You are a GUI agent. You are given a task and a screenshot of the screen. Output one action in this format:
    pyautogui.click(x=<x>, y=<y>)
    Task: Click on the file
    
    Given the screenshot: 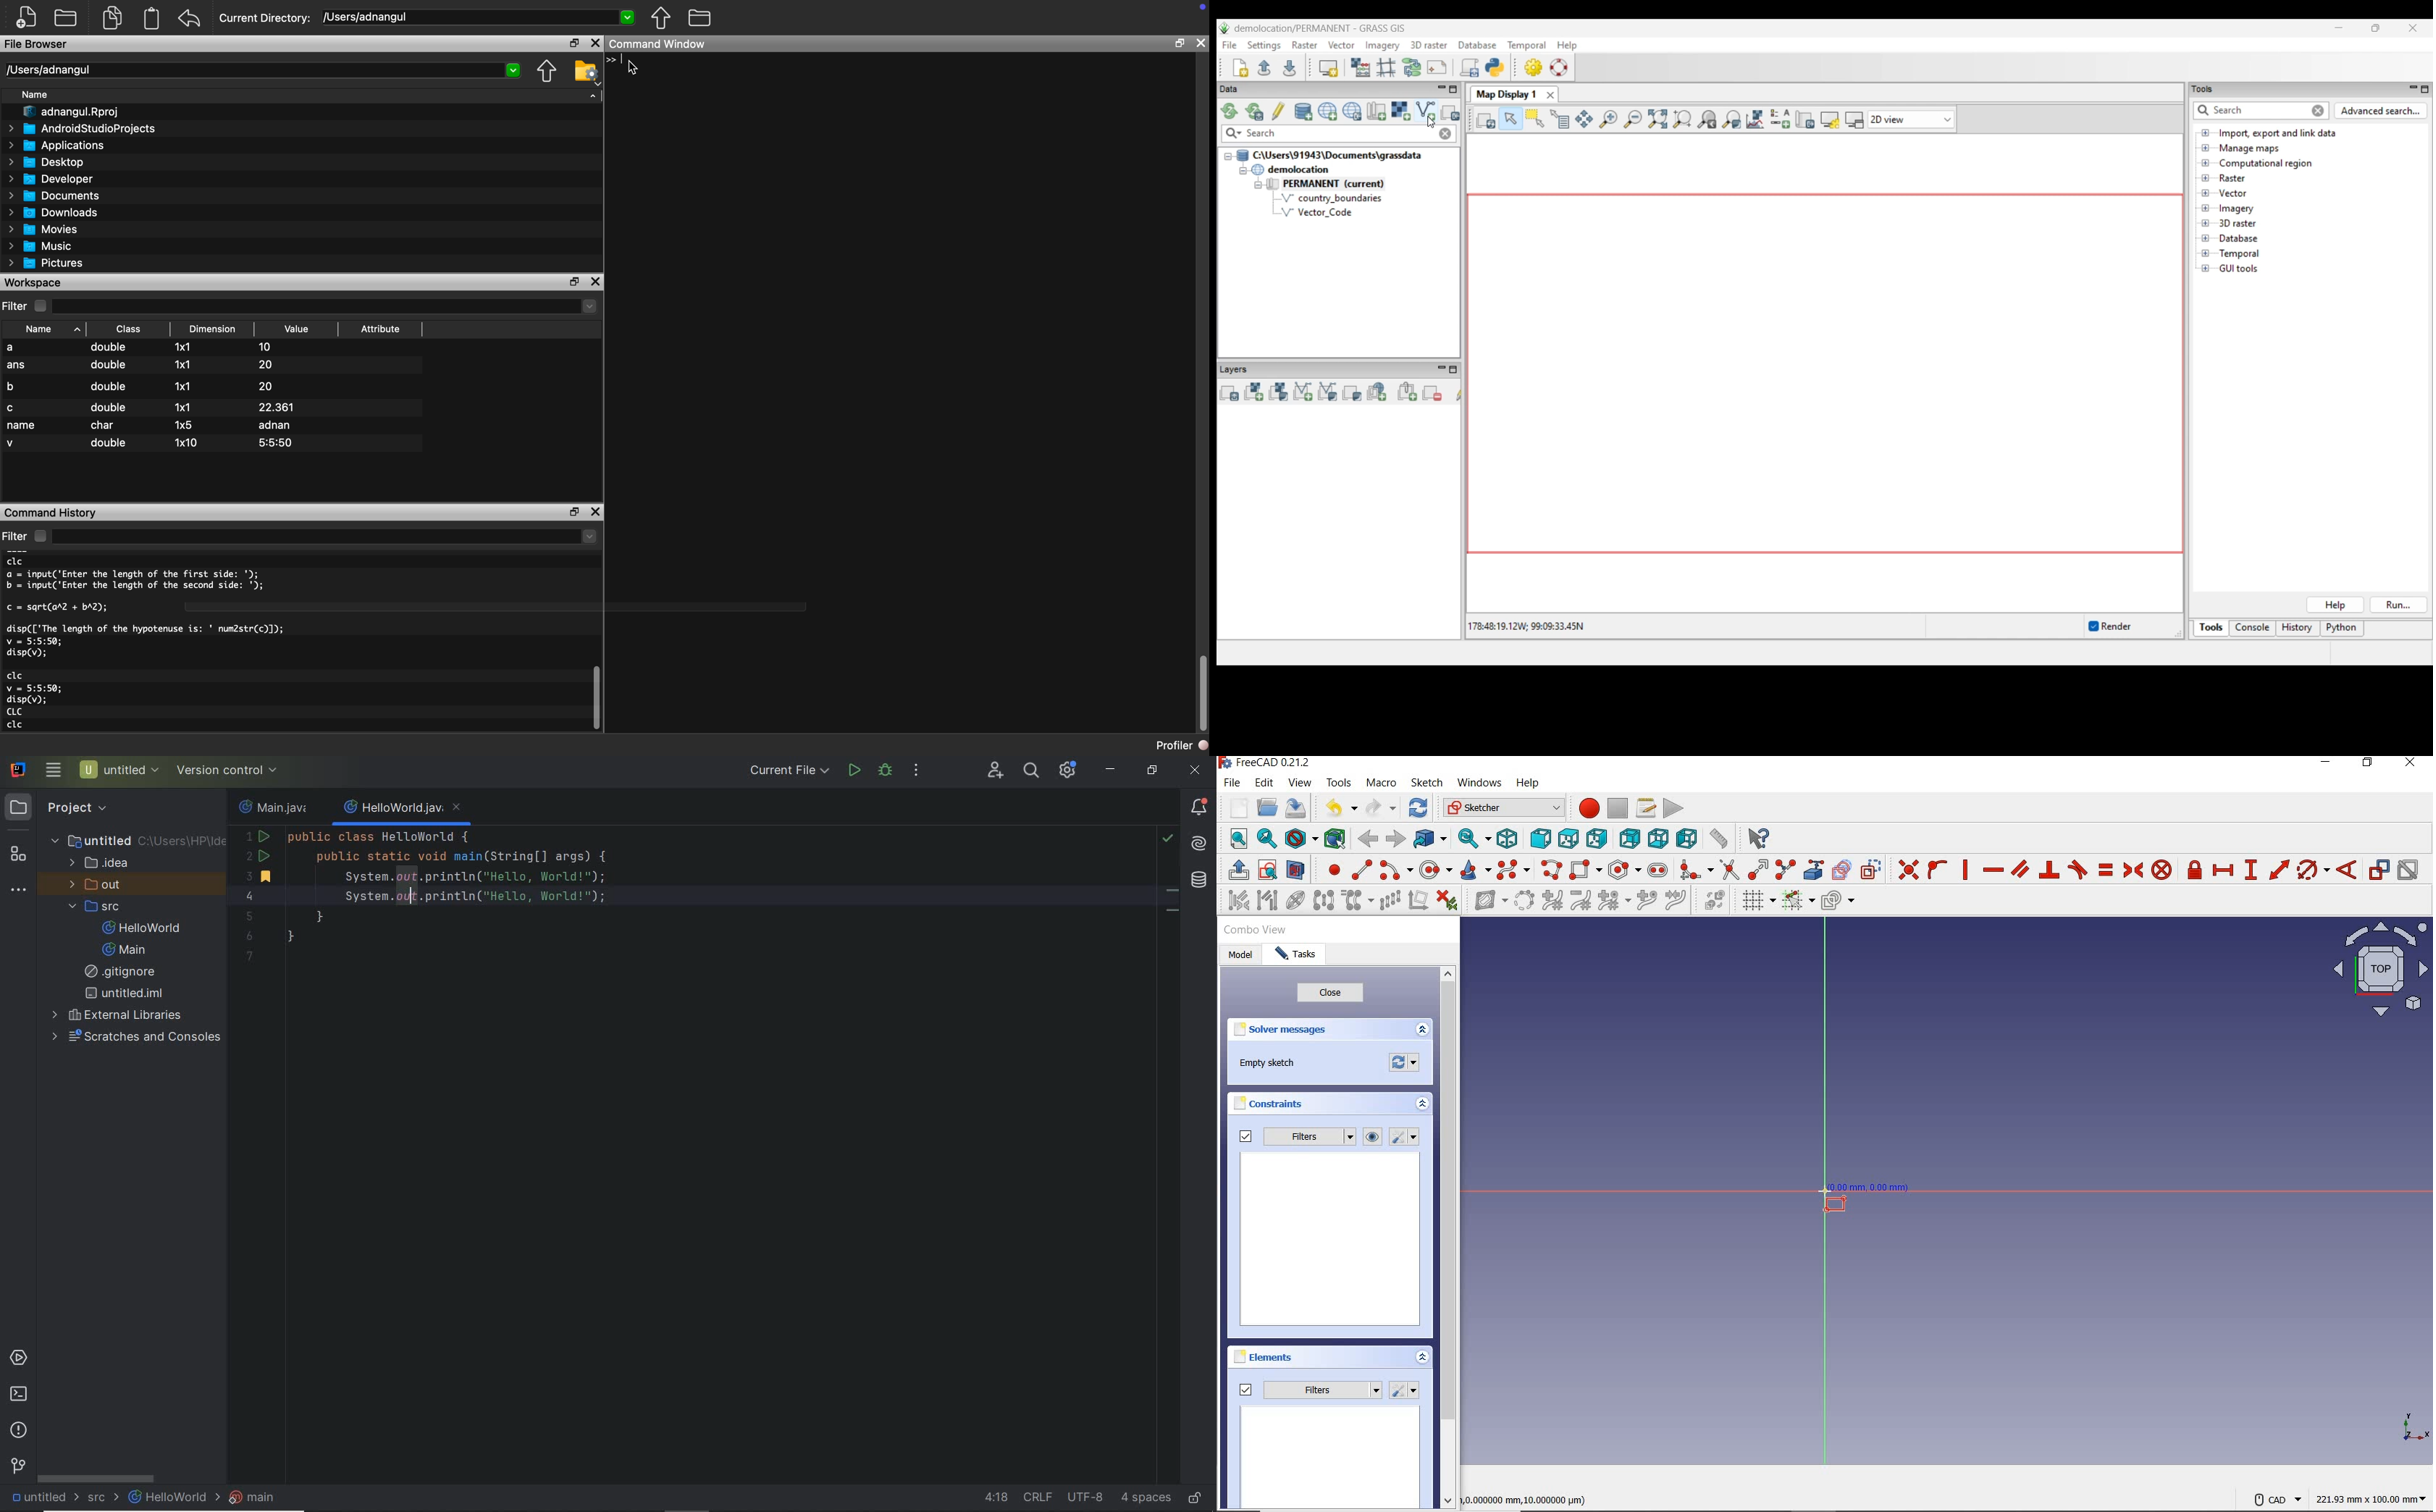 What is the action you would take?
    pyautogui.click(x=1234, y=784)
    